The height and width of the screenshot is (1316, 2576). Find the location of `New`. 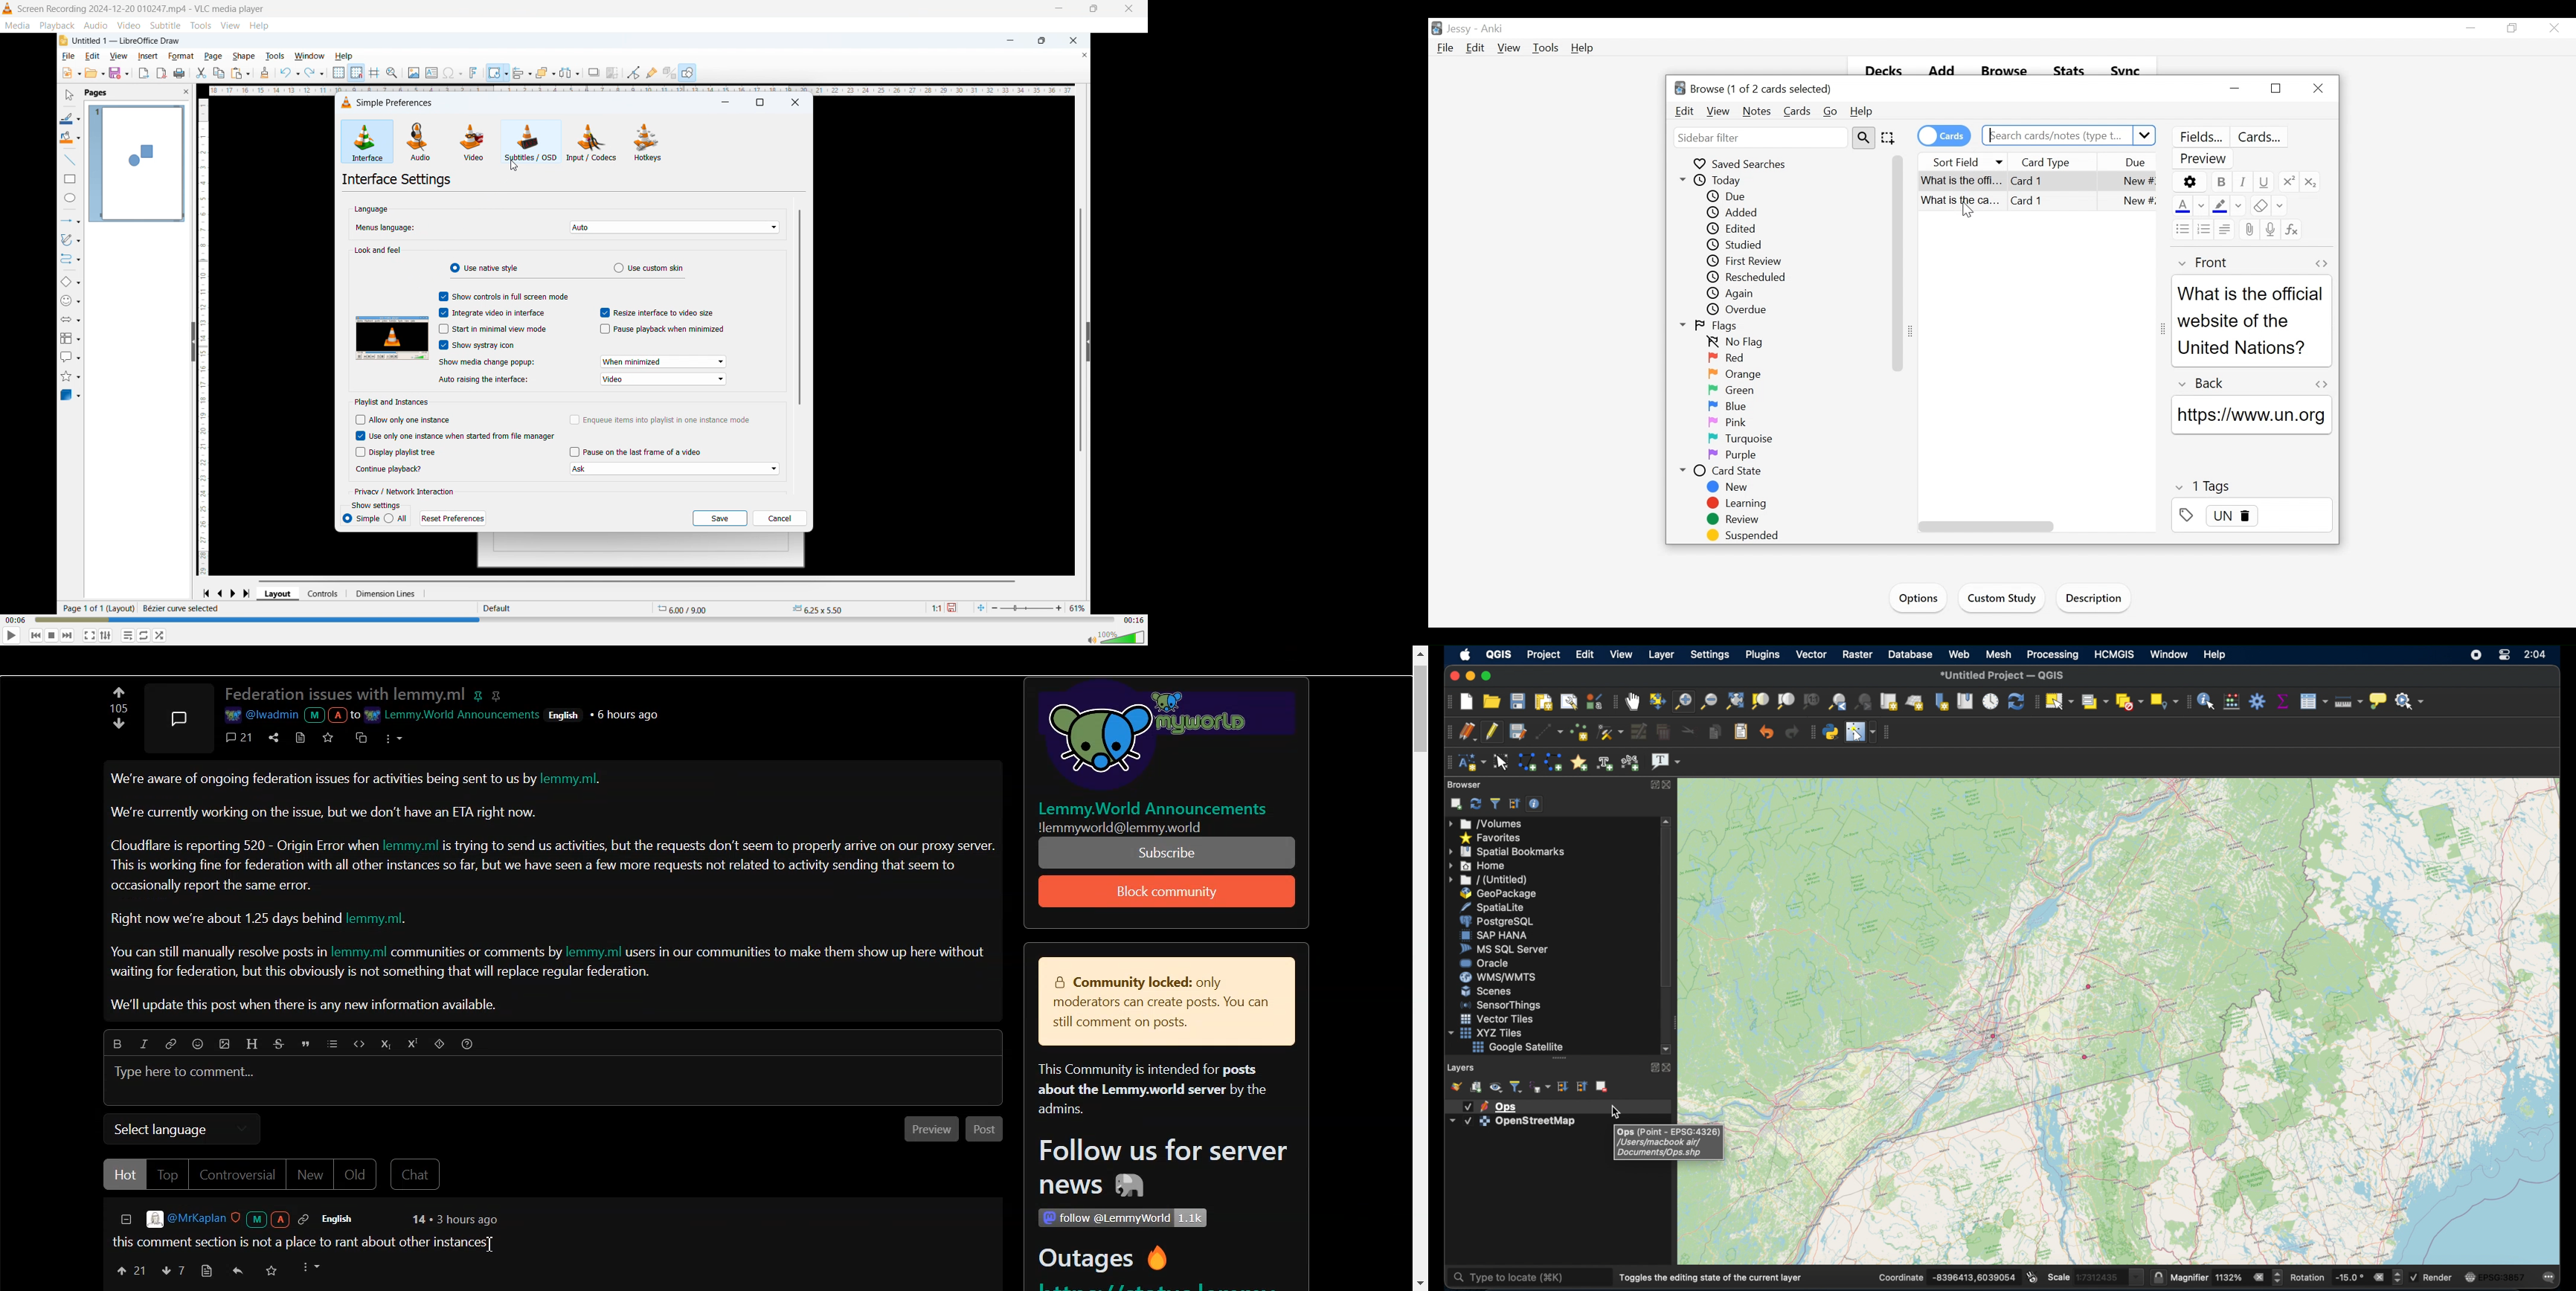

New is located at coordinates (1729, 487).